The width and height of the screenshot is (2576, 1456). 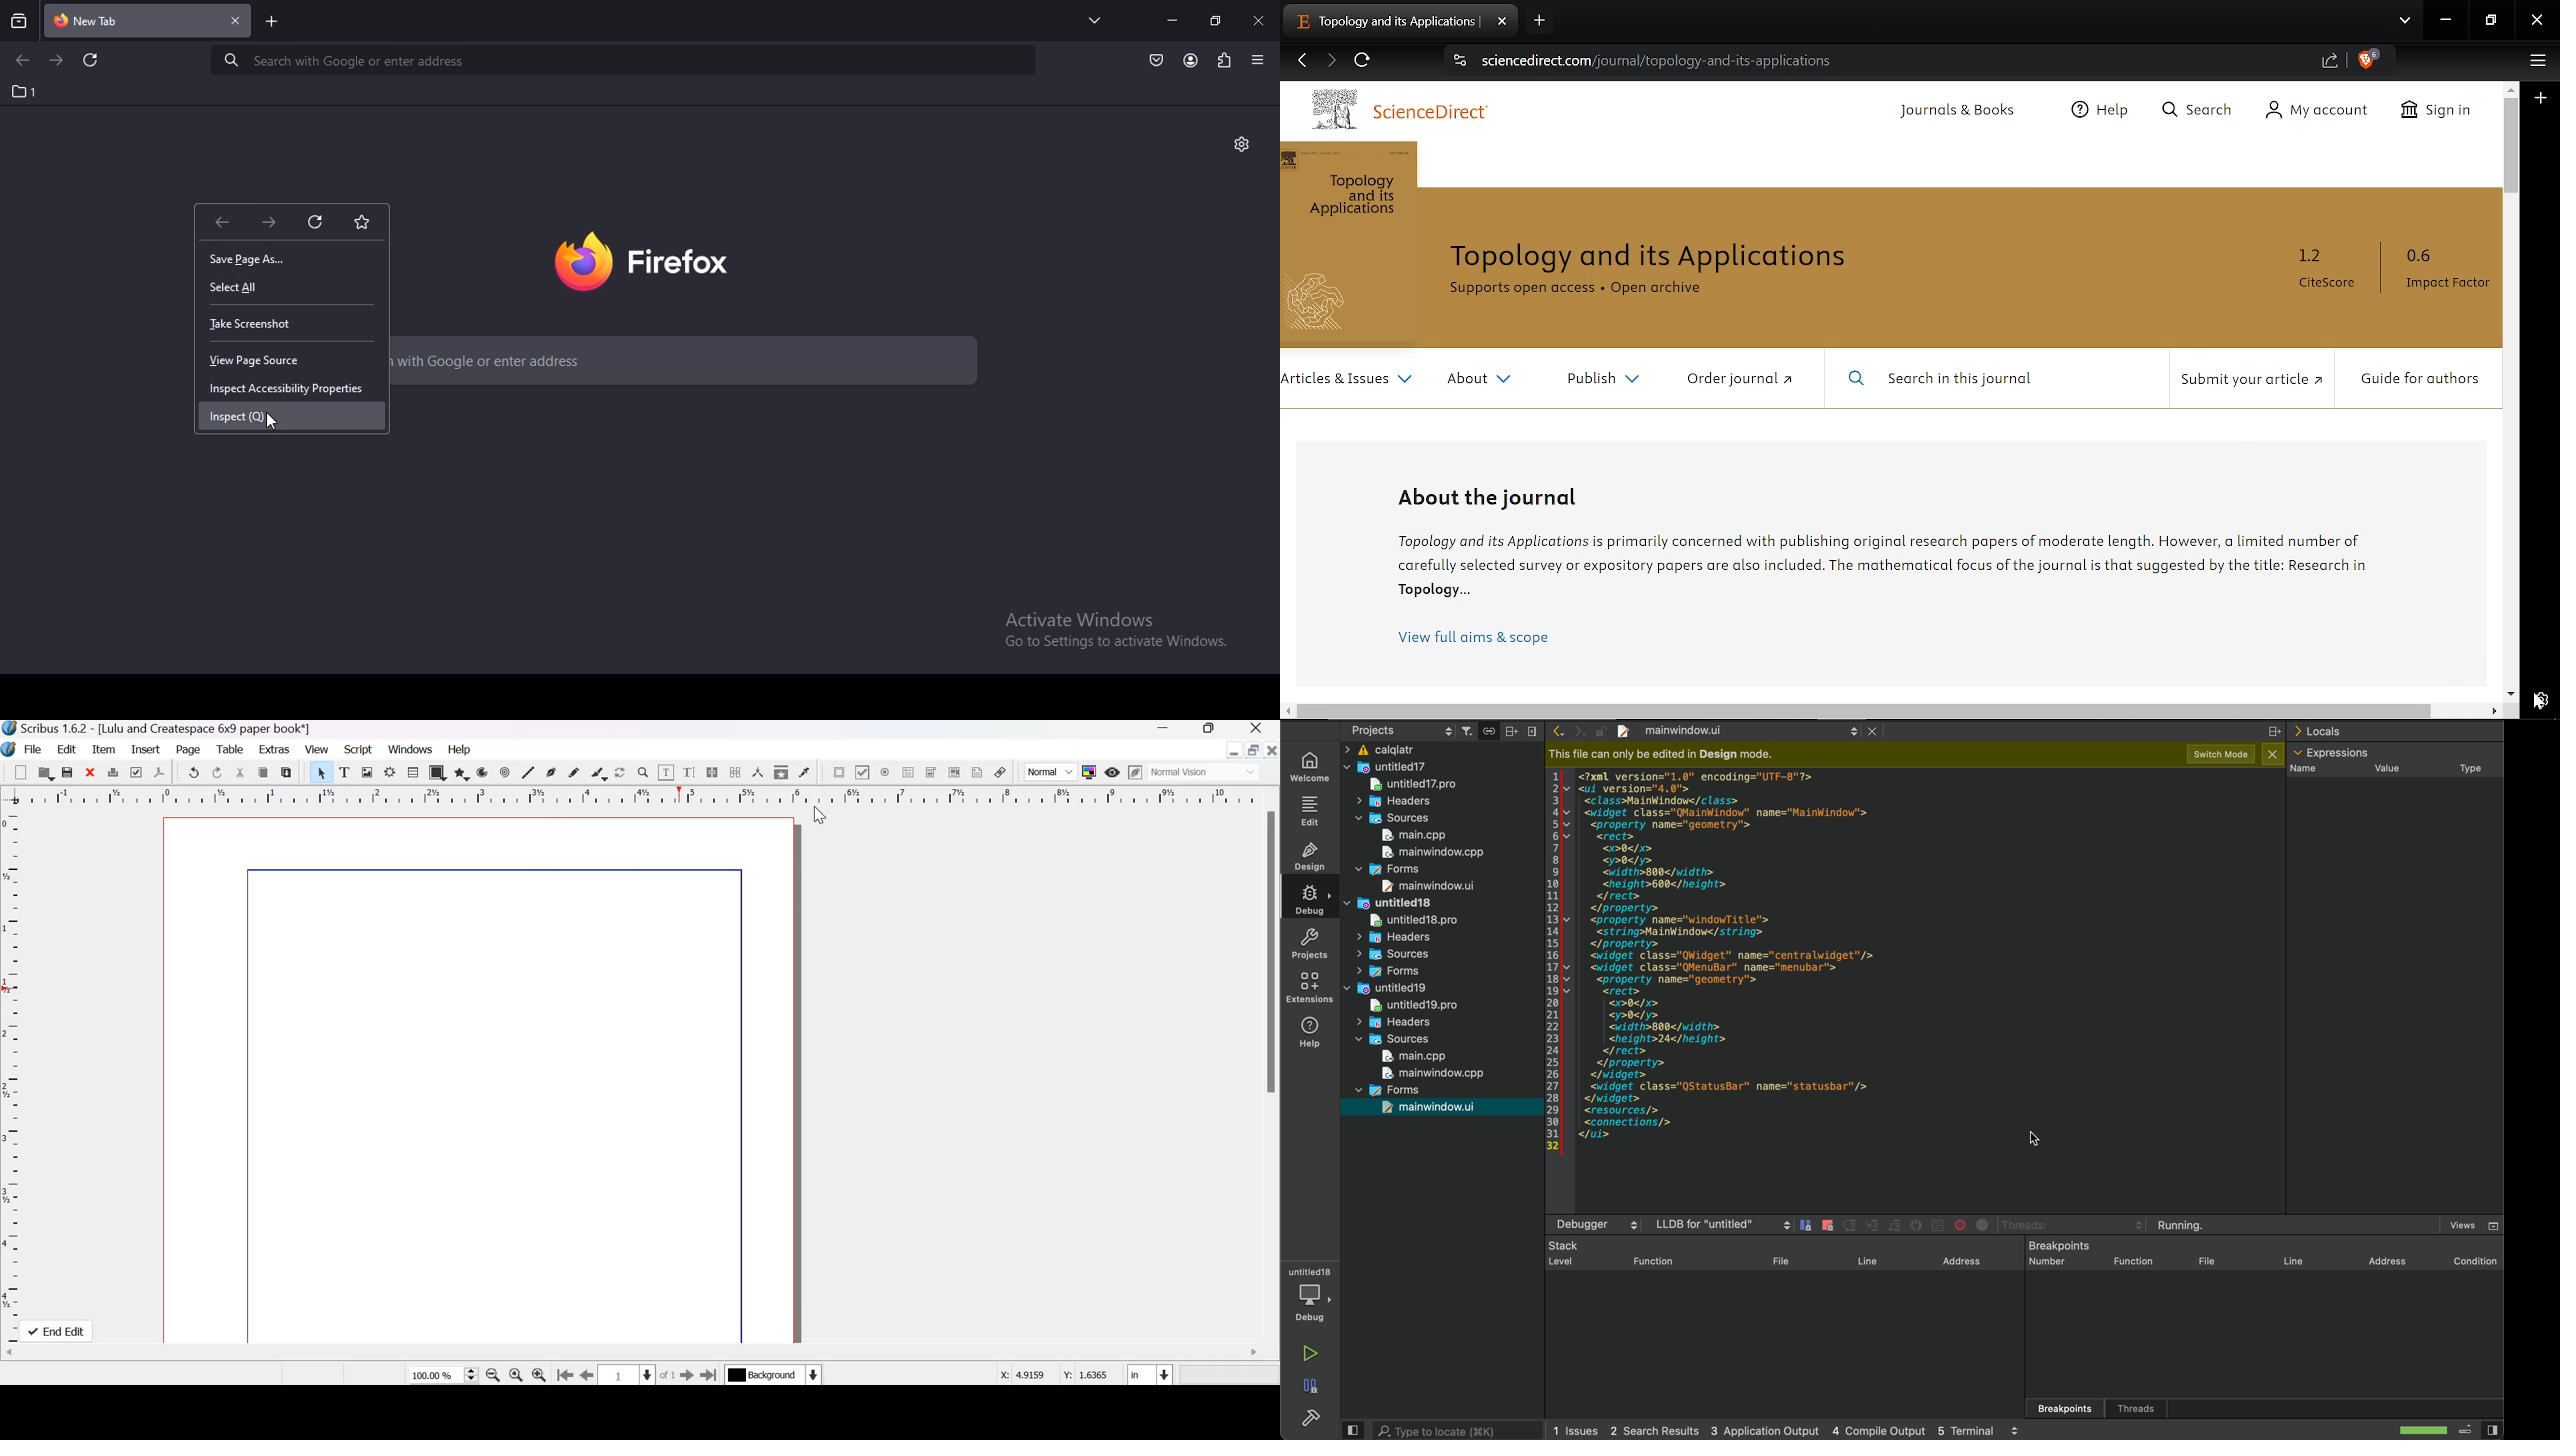 What do you see at coordinates (2209, 1259) in the screenshot?
I see `File` at bounding box center [2209, 1259].